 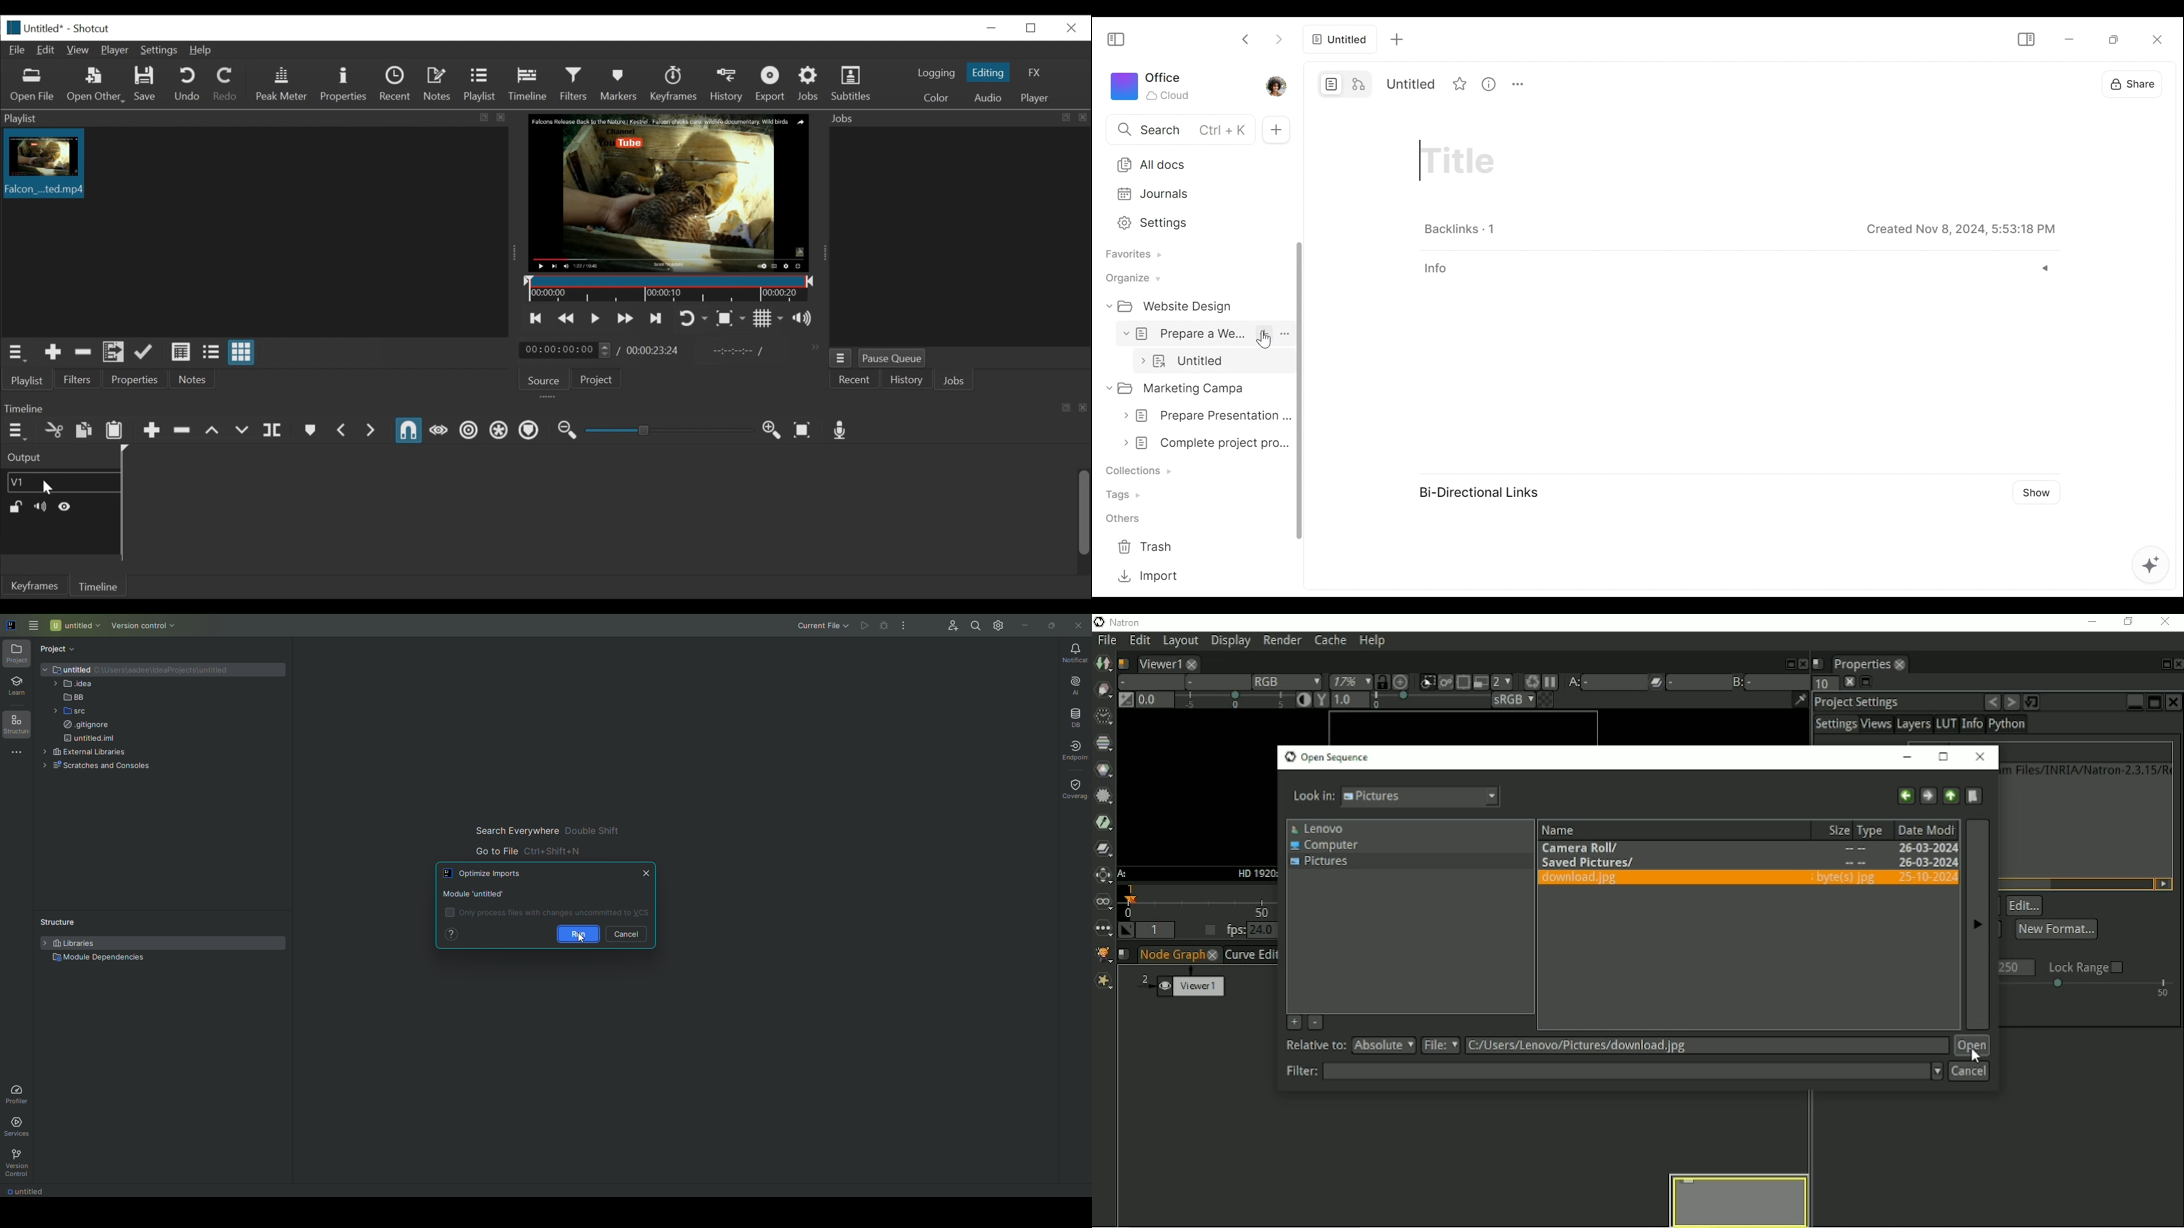 What do you see at coordinates (1463, 228) in the screenshot?
I see `Backlink` at bounding box center [1463, 228].